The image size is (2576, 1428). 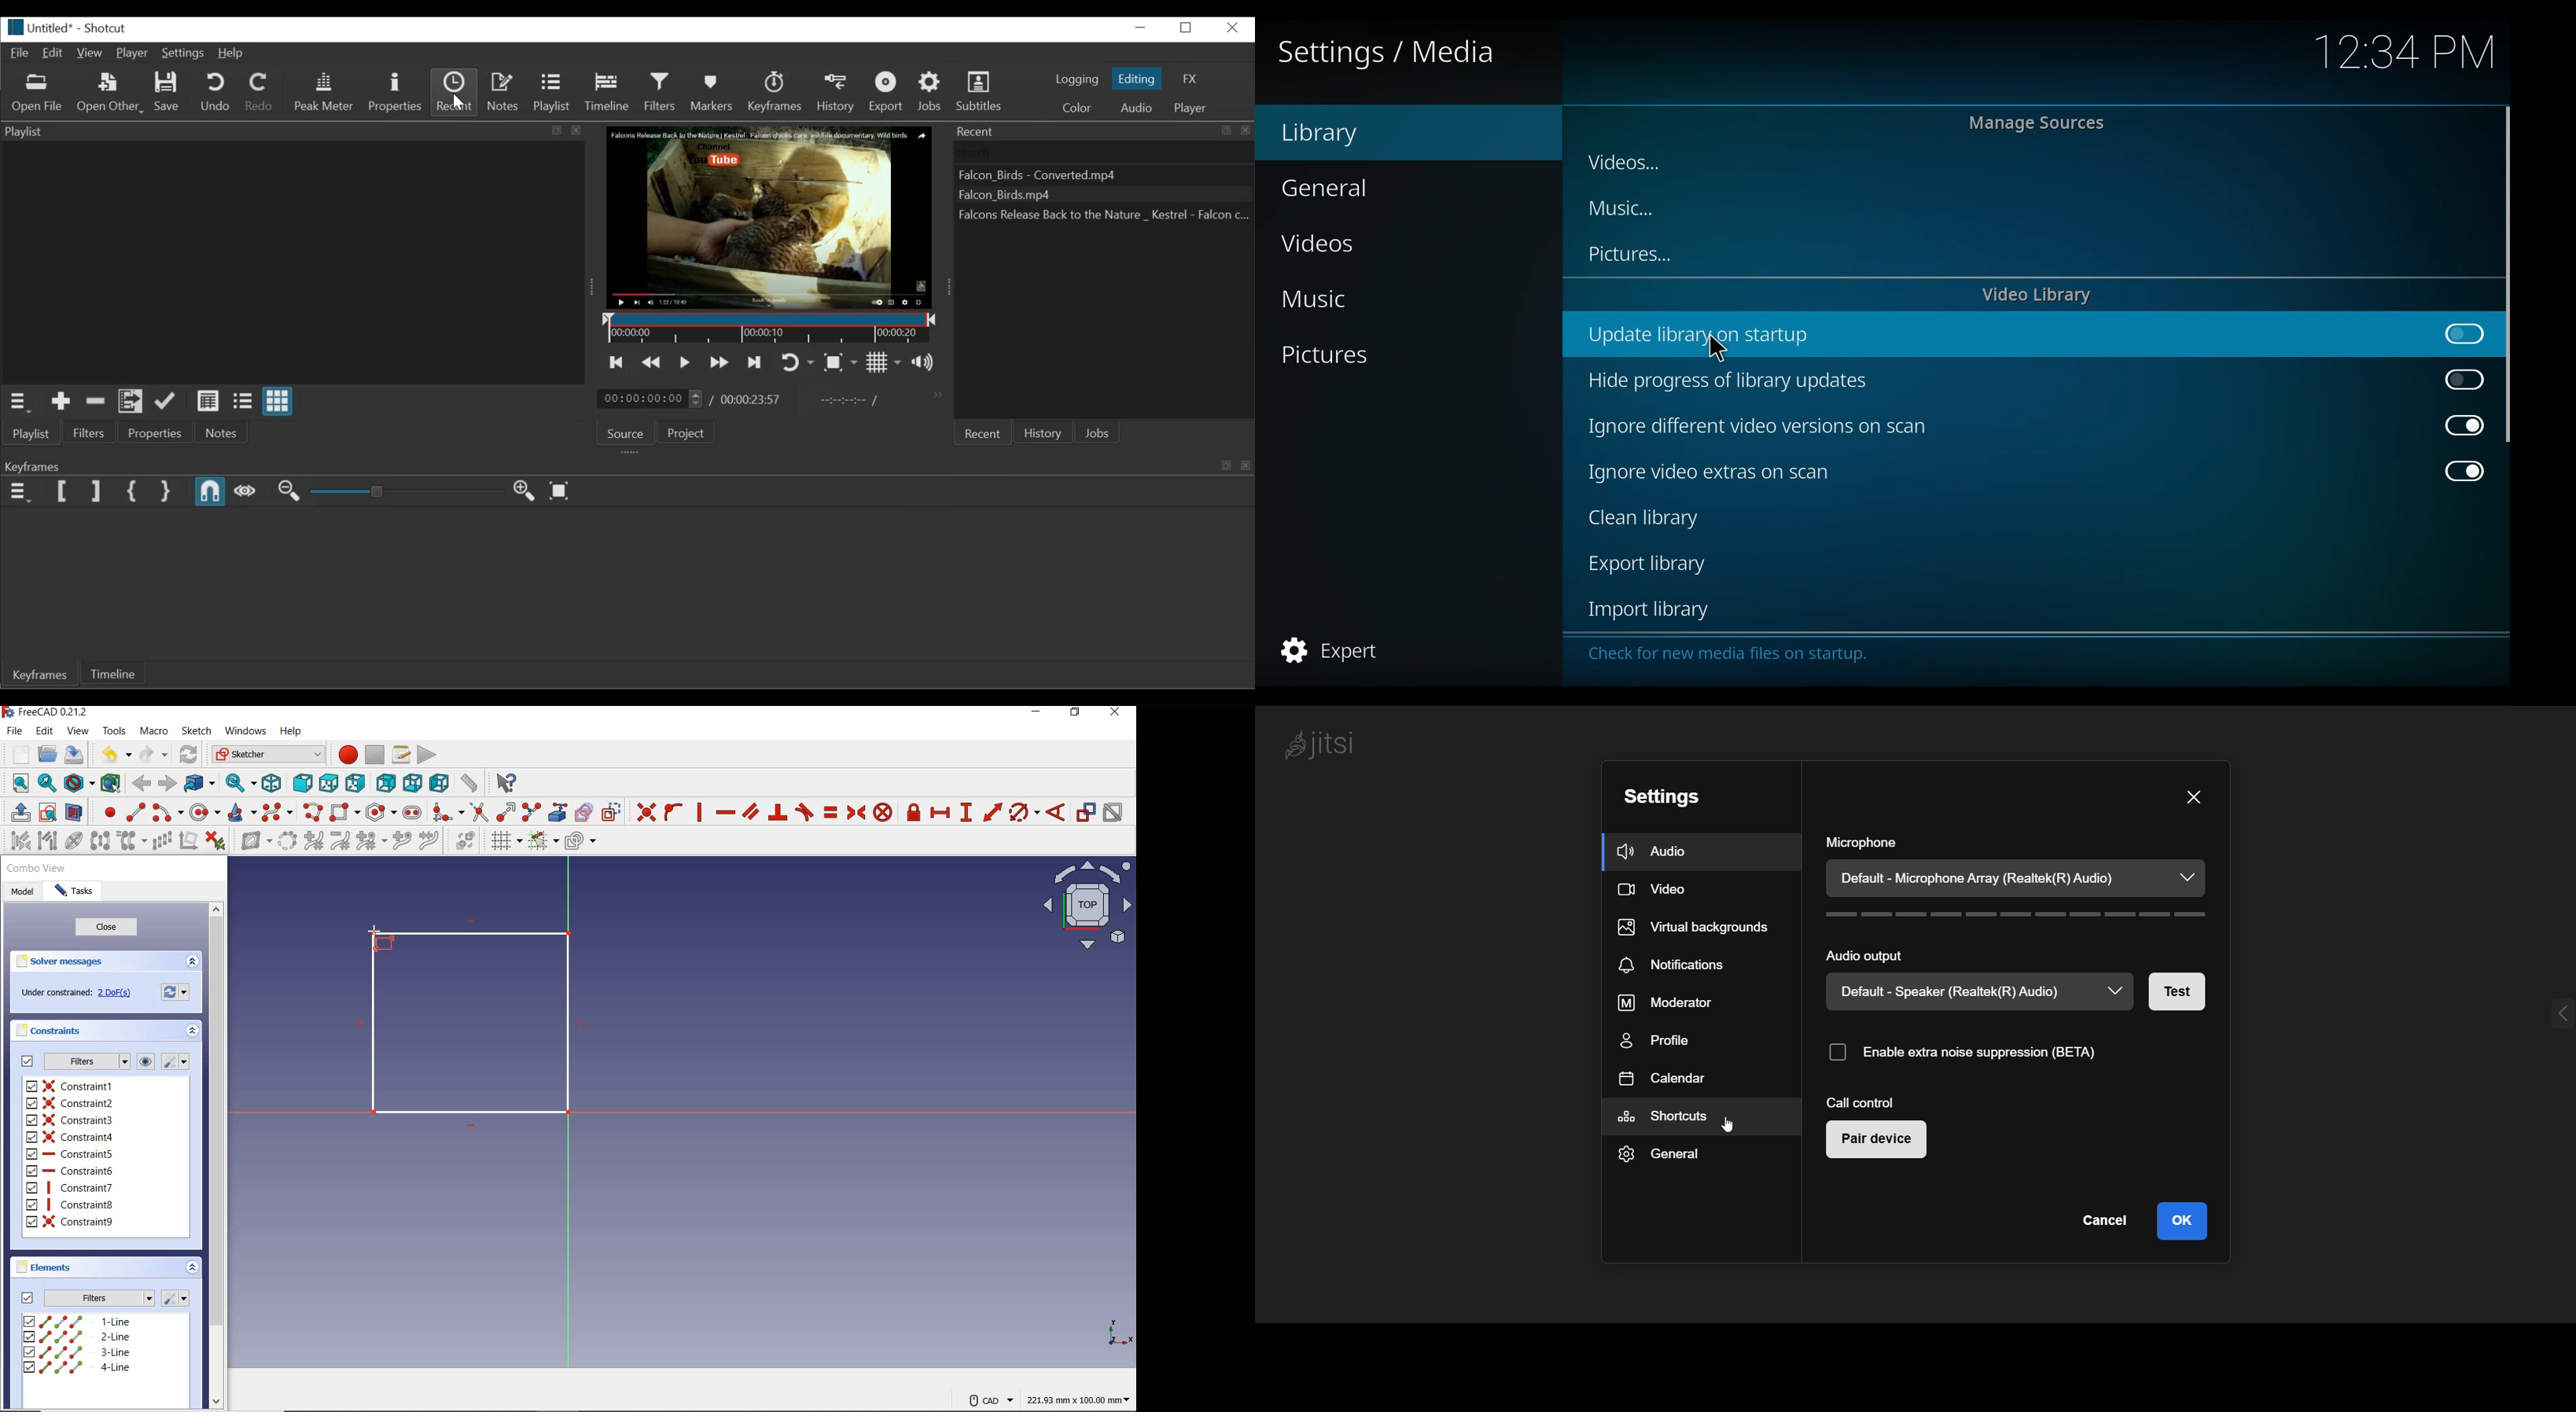 I want to click on select associated constraints, so click(x=17, y=842).